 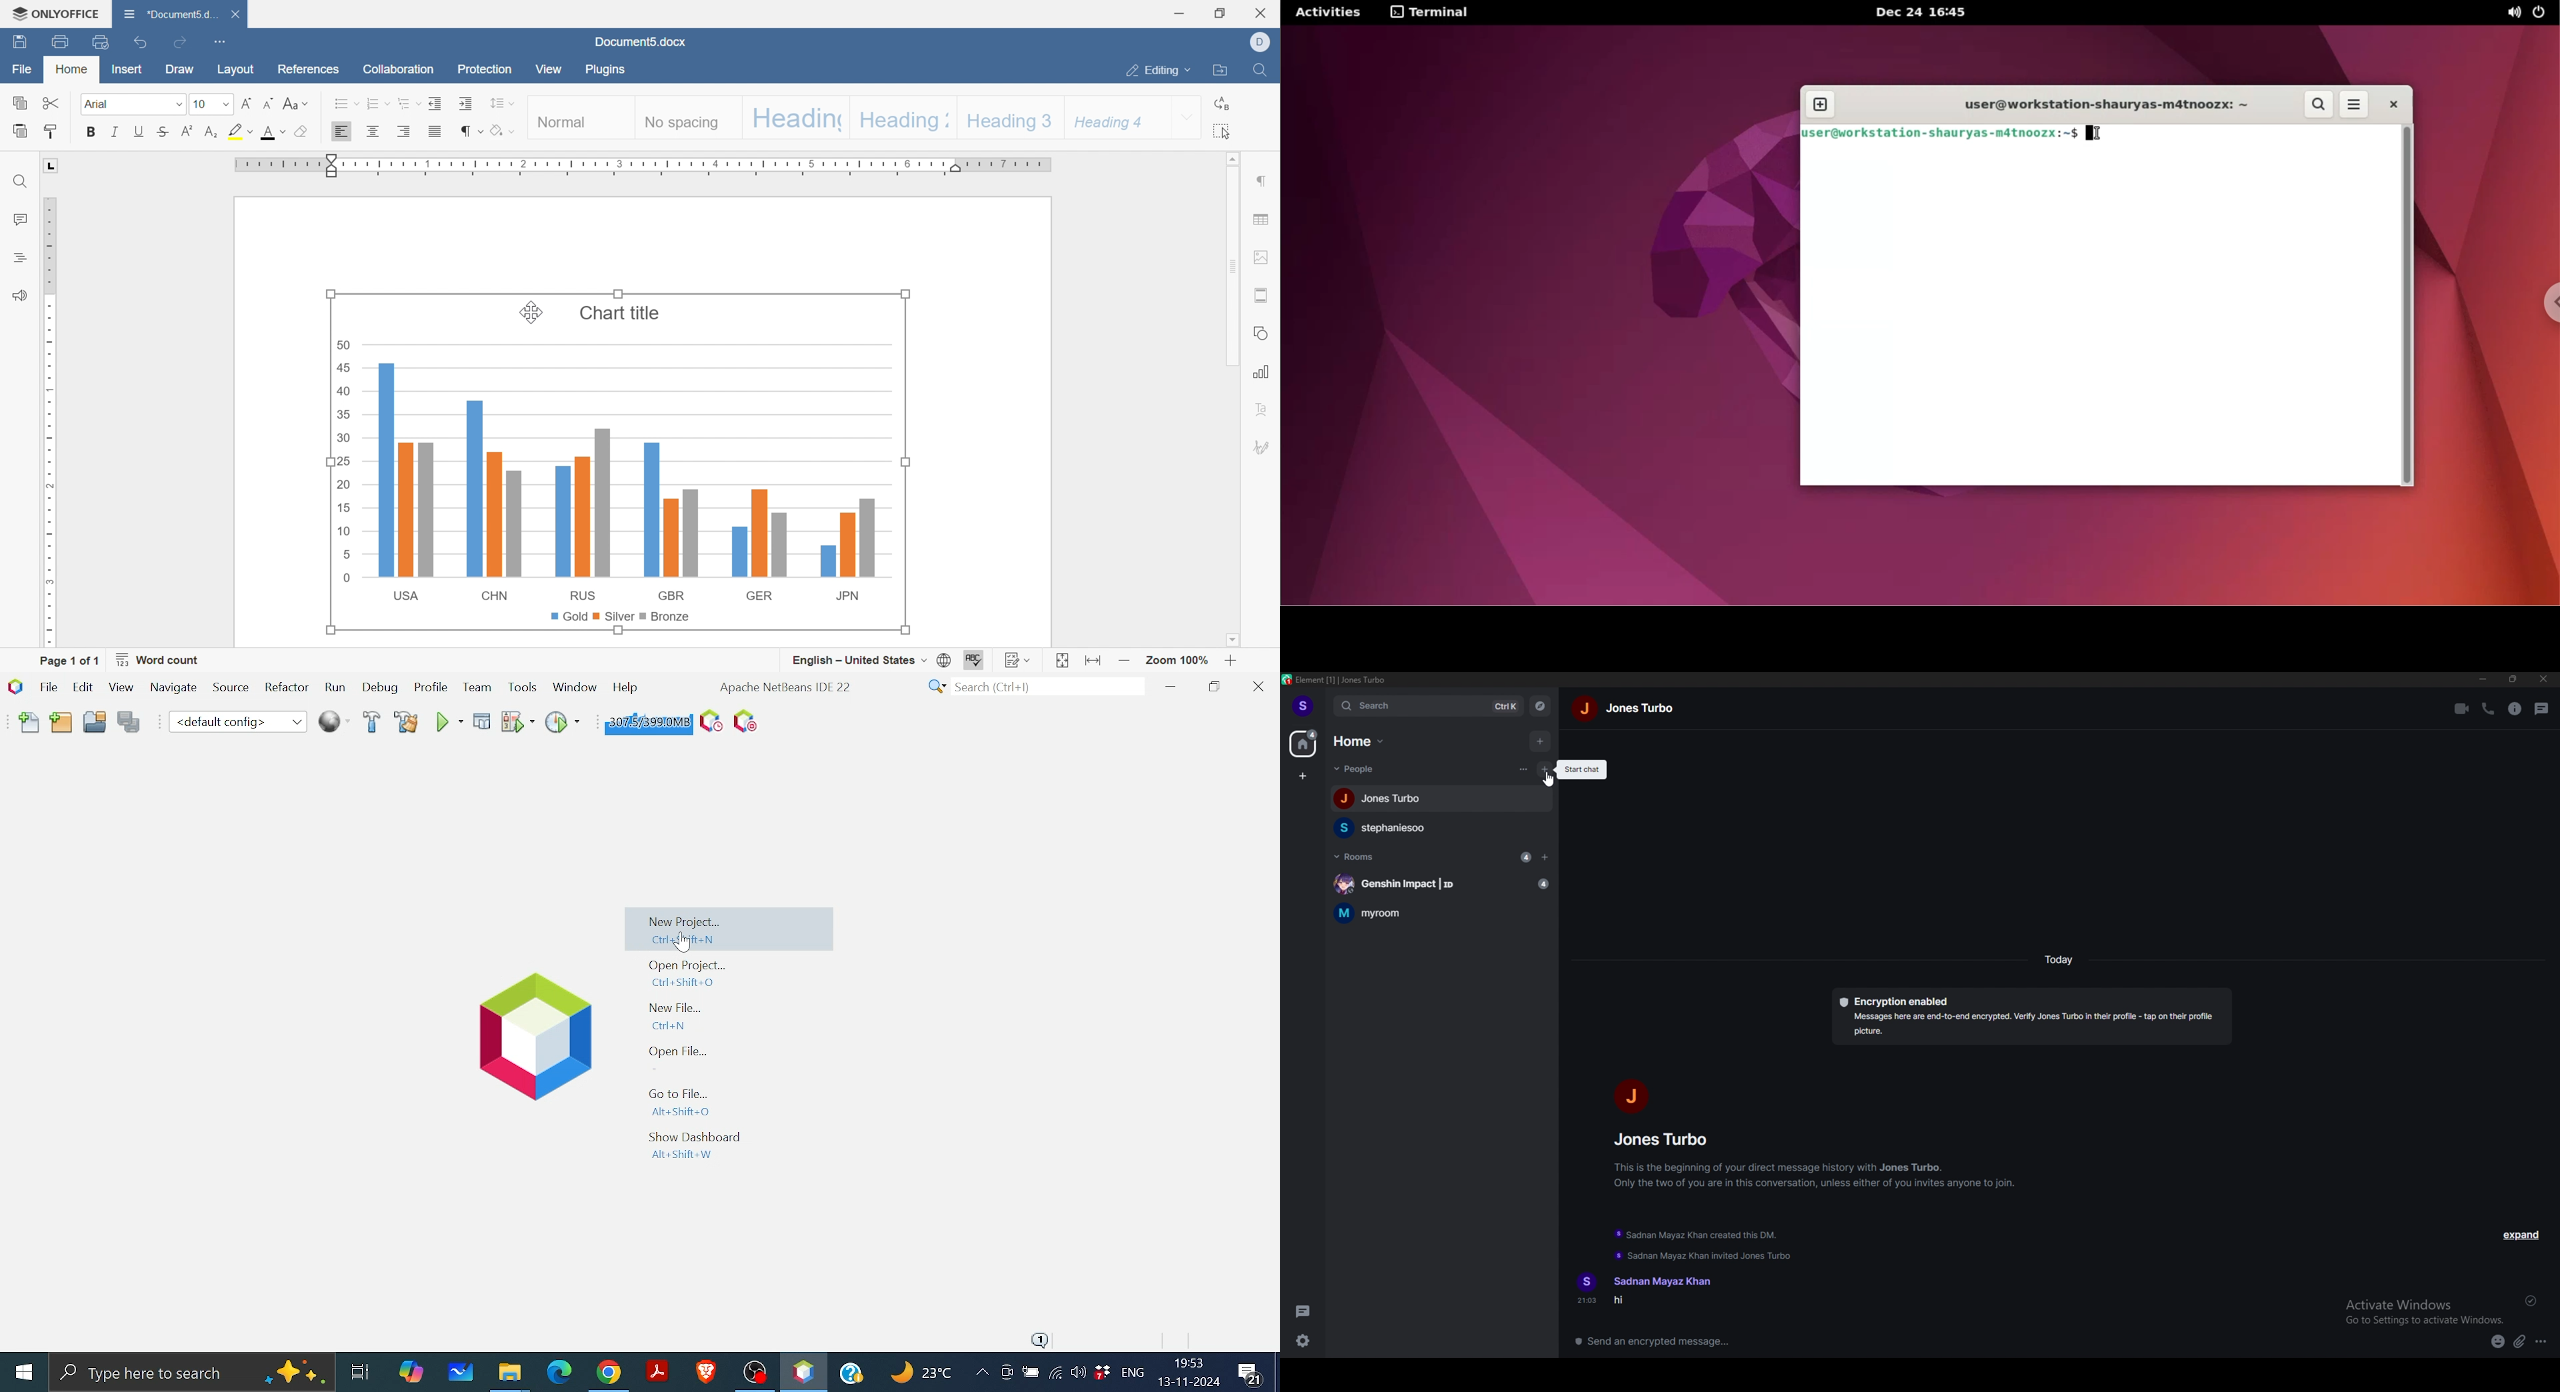 I want to click on italic, so click(x=114, y=132).